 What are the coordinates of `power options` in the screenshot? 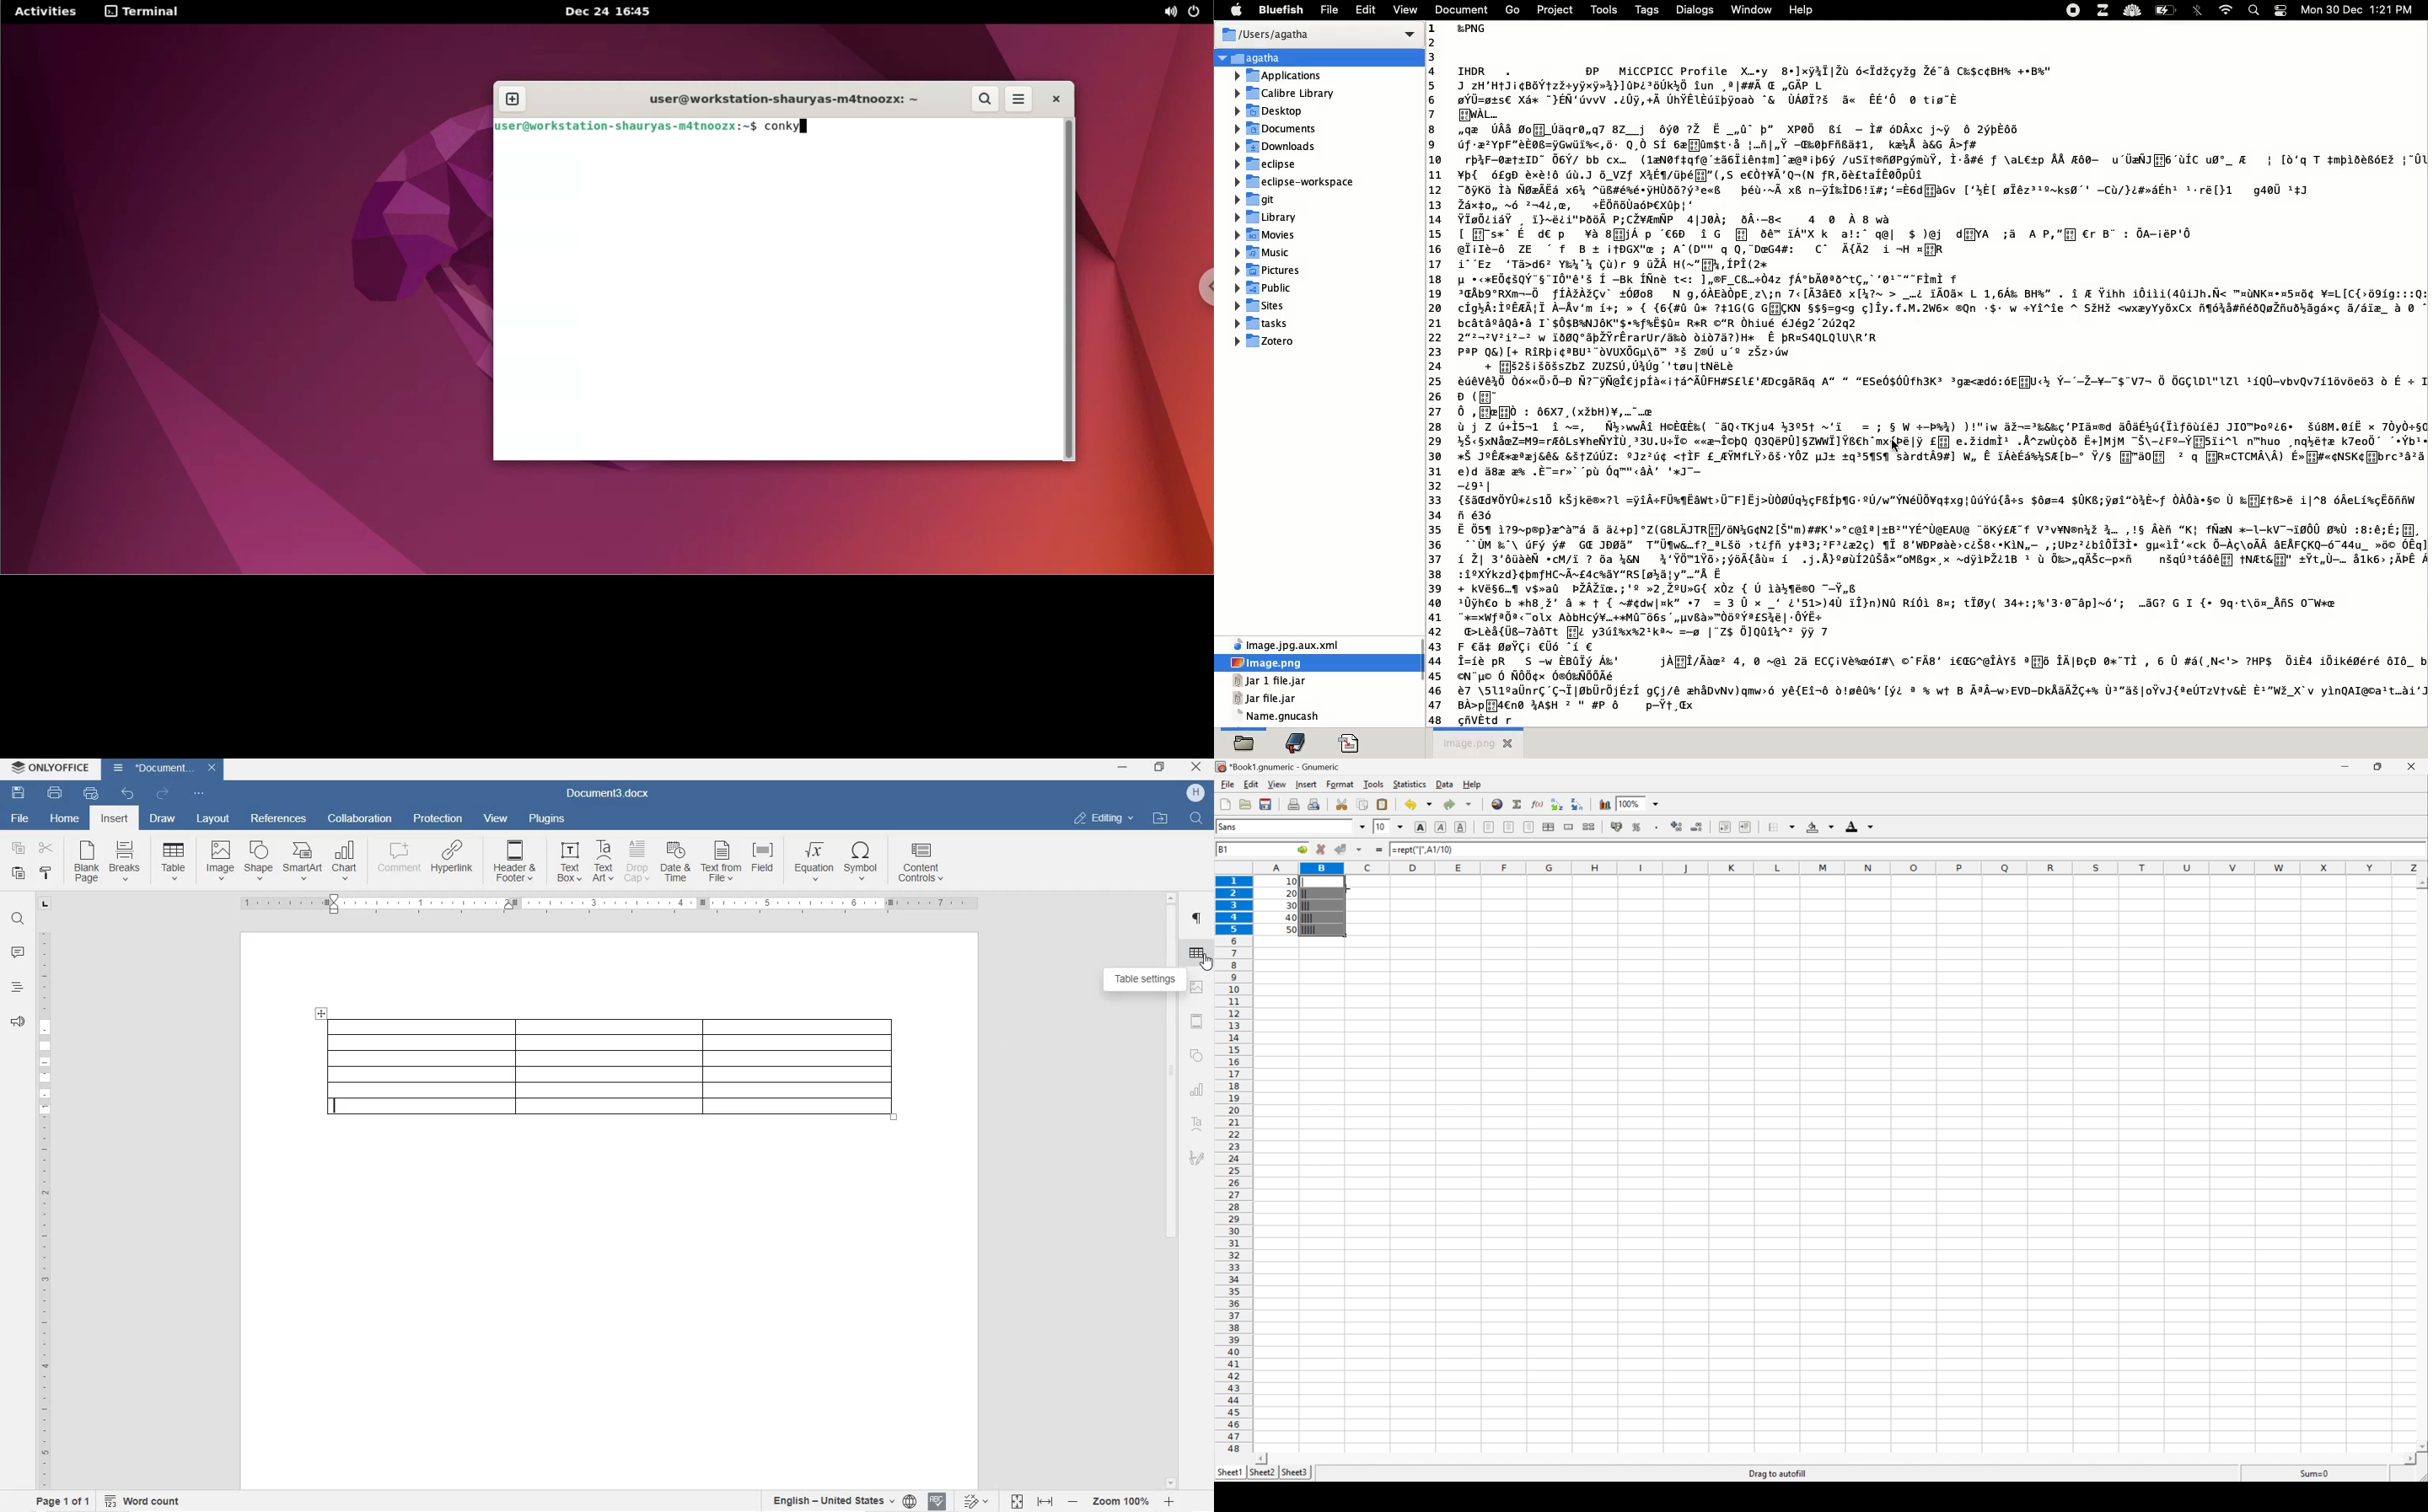 It's located at (1199, 13).